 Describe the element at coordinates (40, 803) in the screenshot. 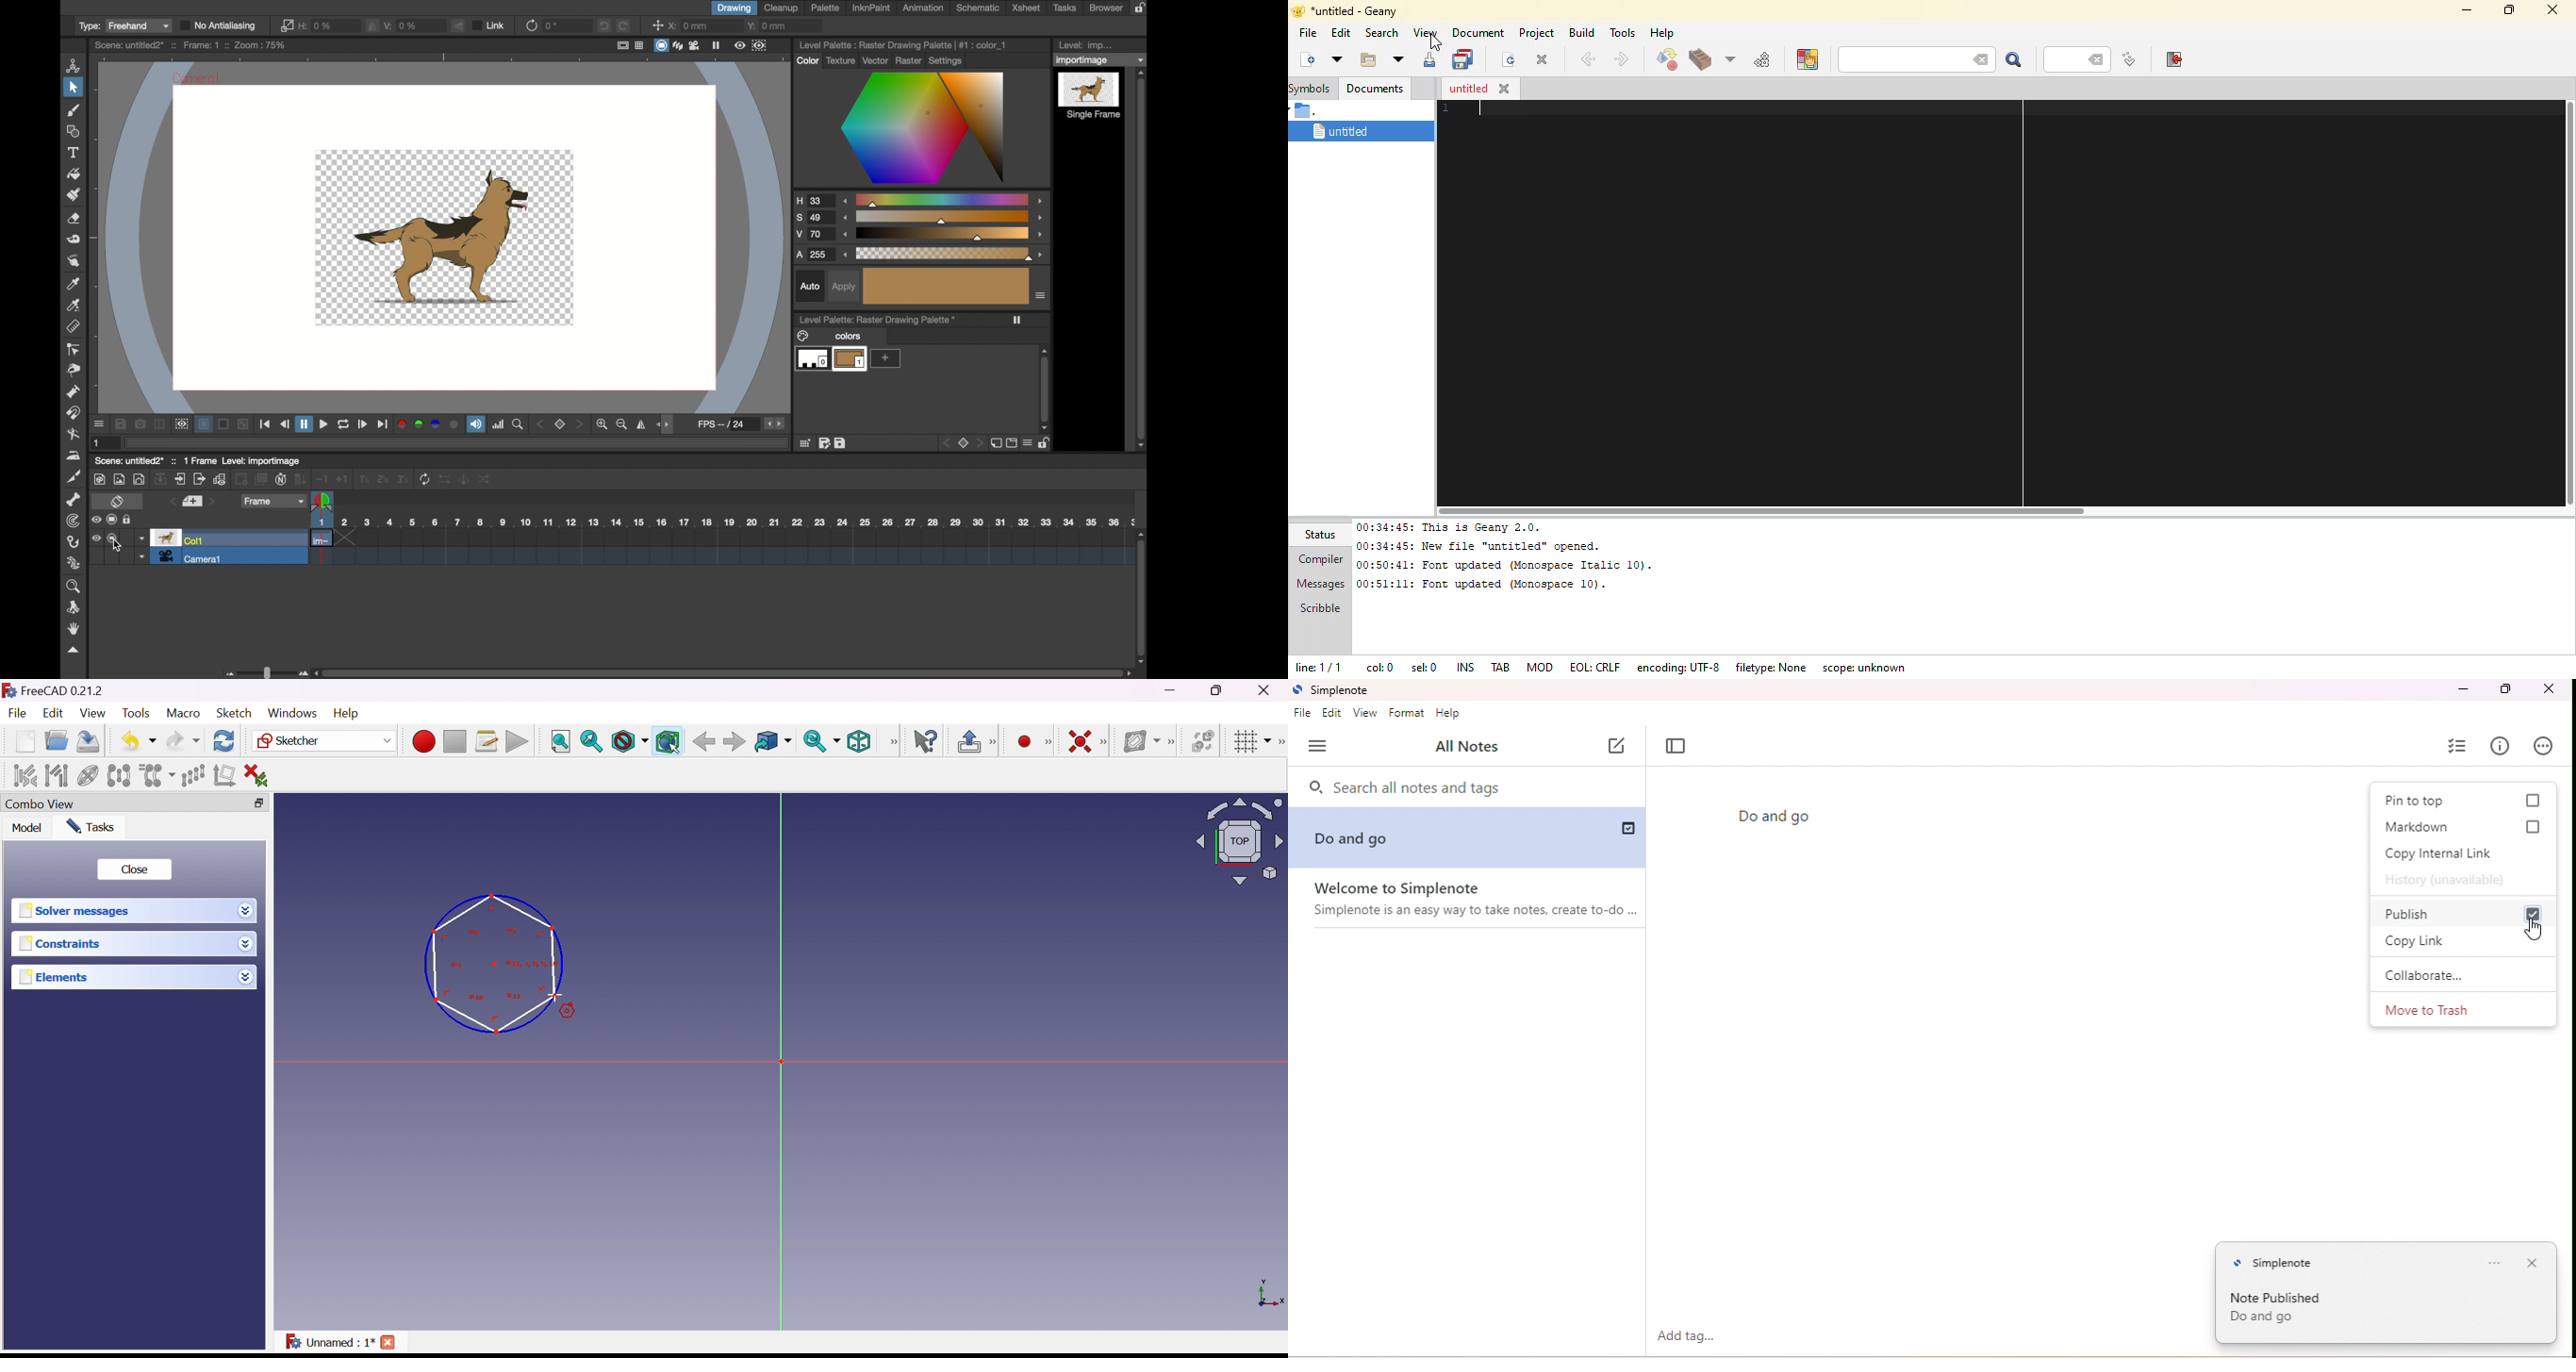

I see `Combo View` at that location.